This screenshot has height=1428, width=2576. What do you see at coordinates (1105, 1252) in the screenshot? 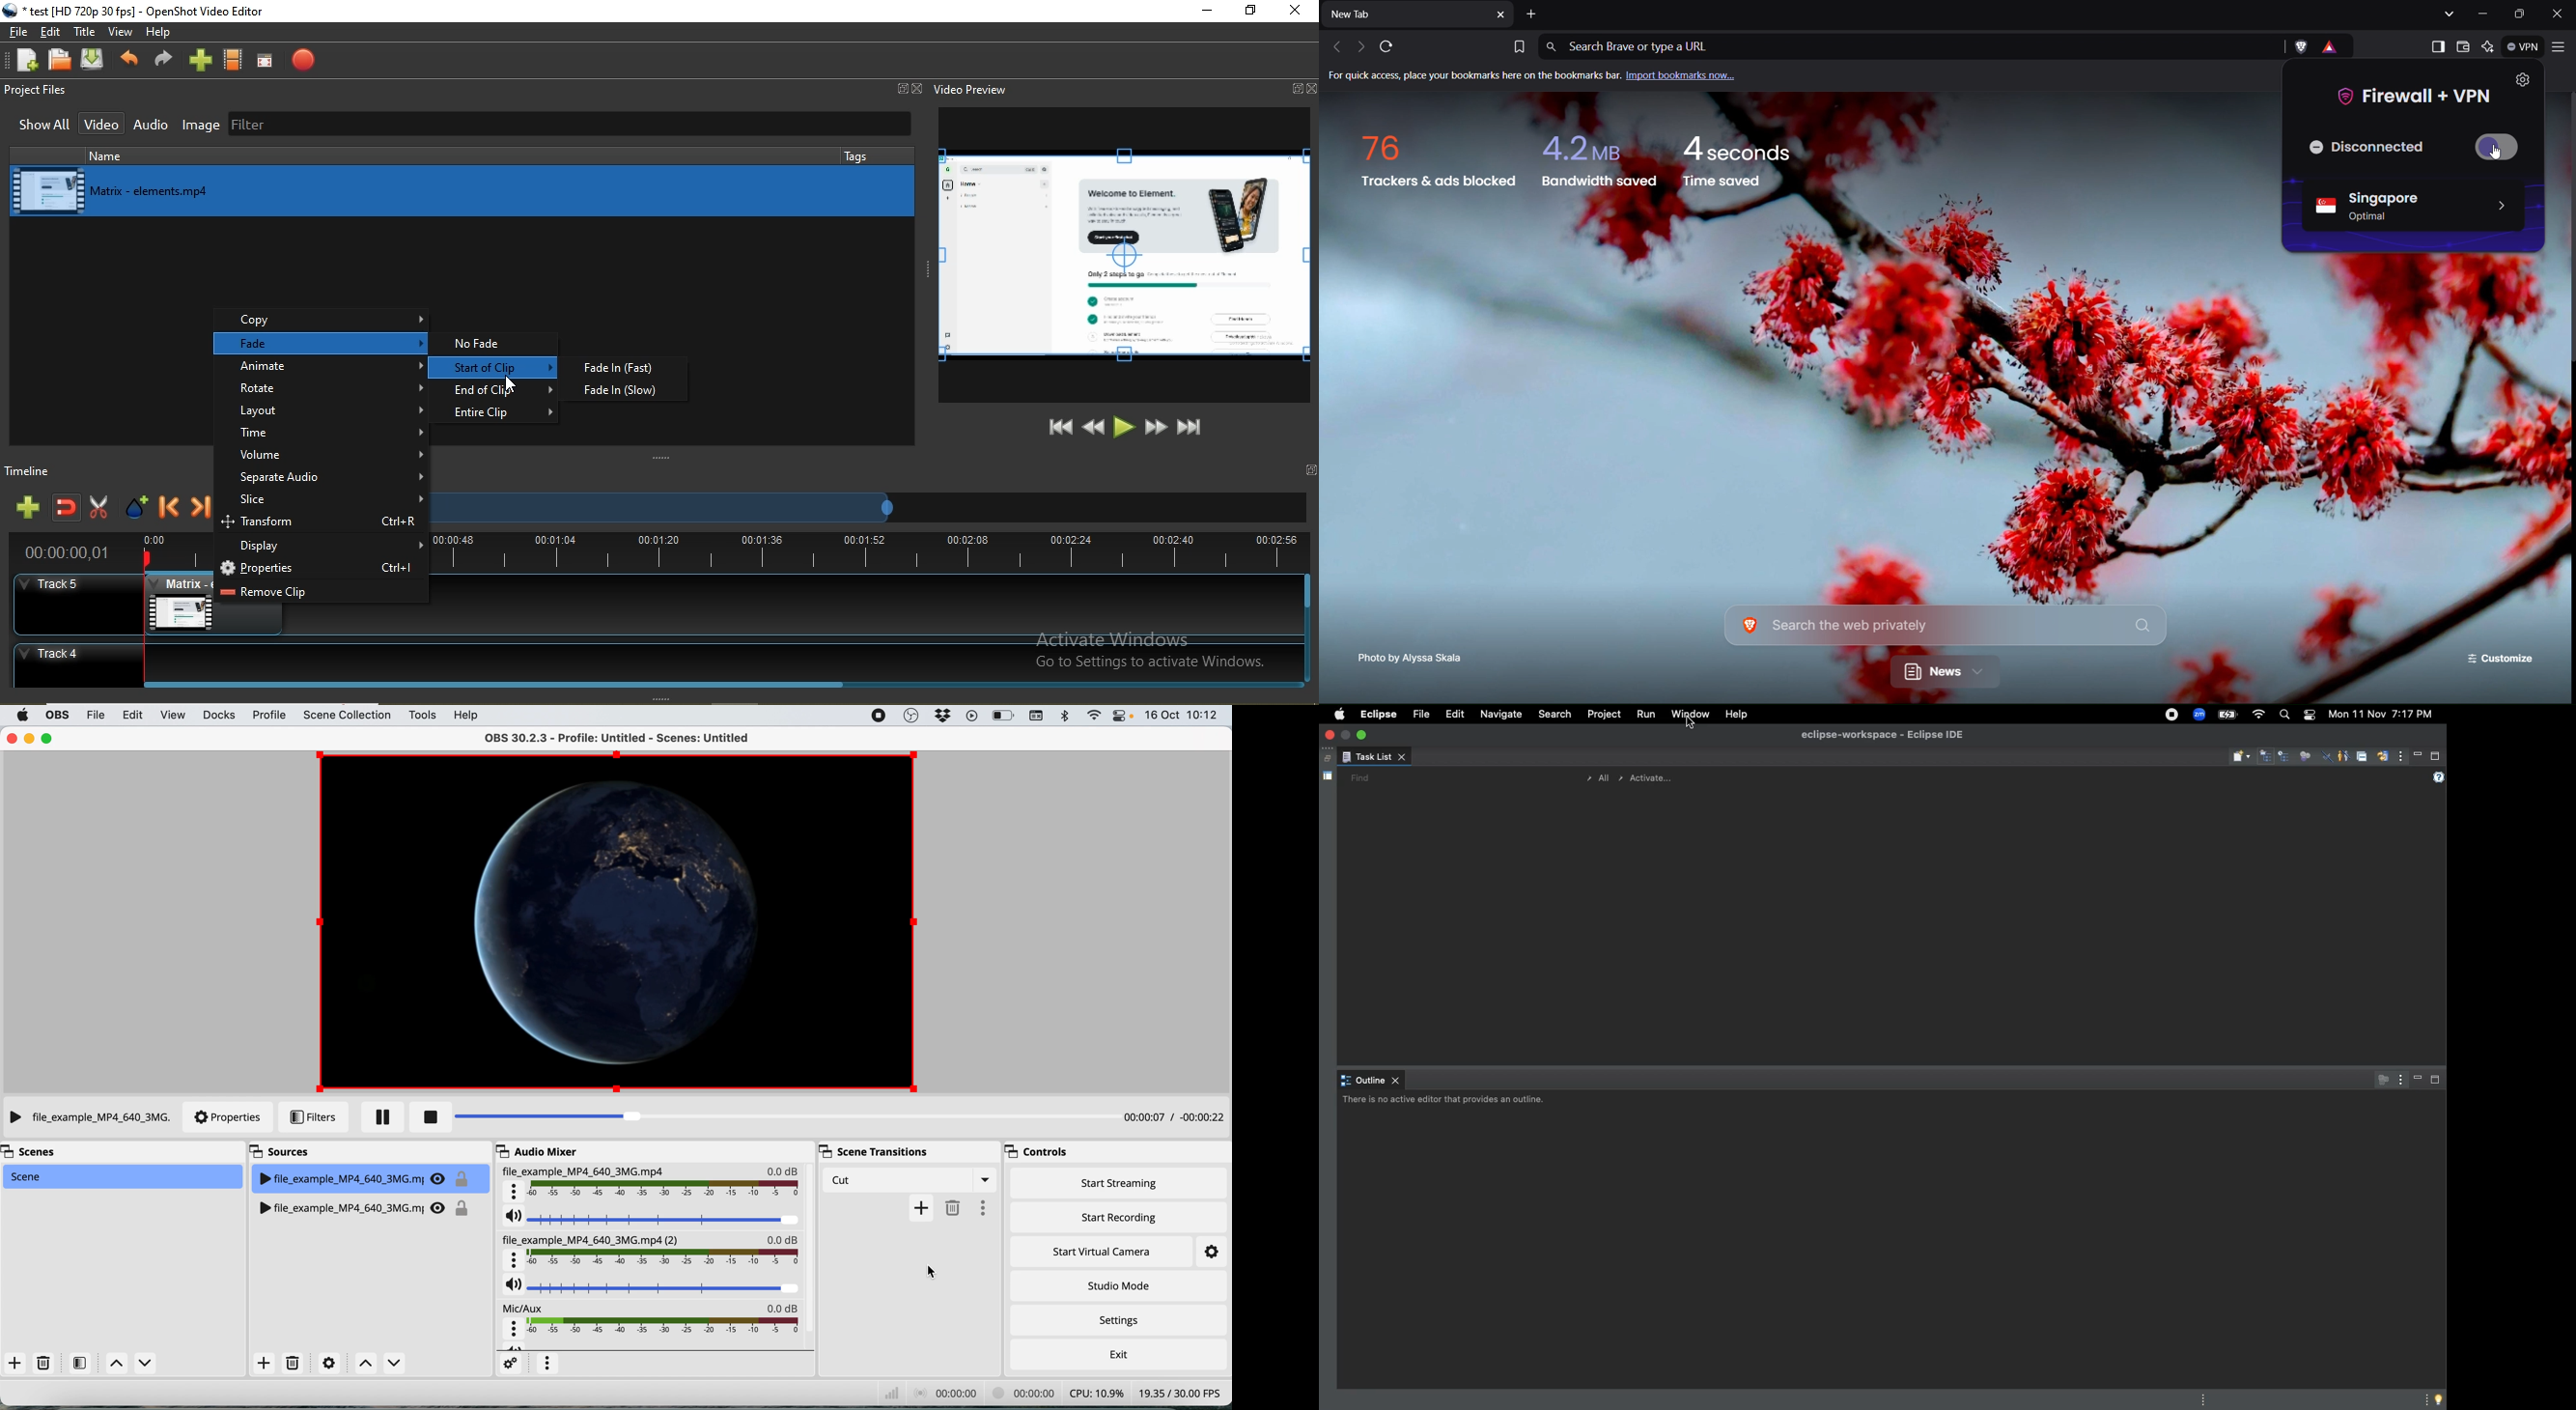
I see `start virtual camera` at bounding box center [1105, 1252].